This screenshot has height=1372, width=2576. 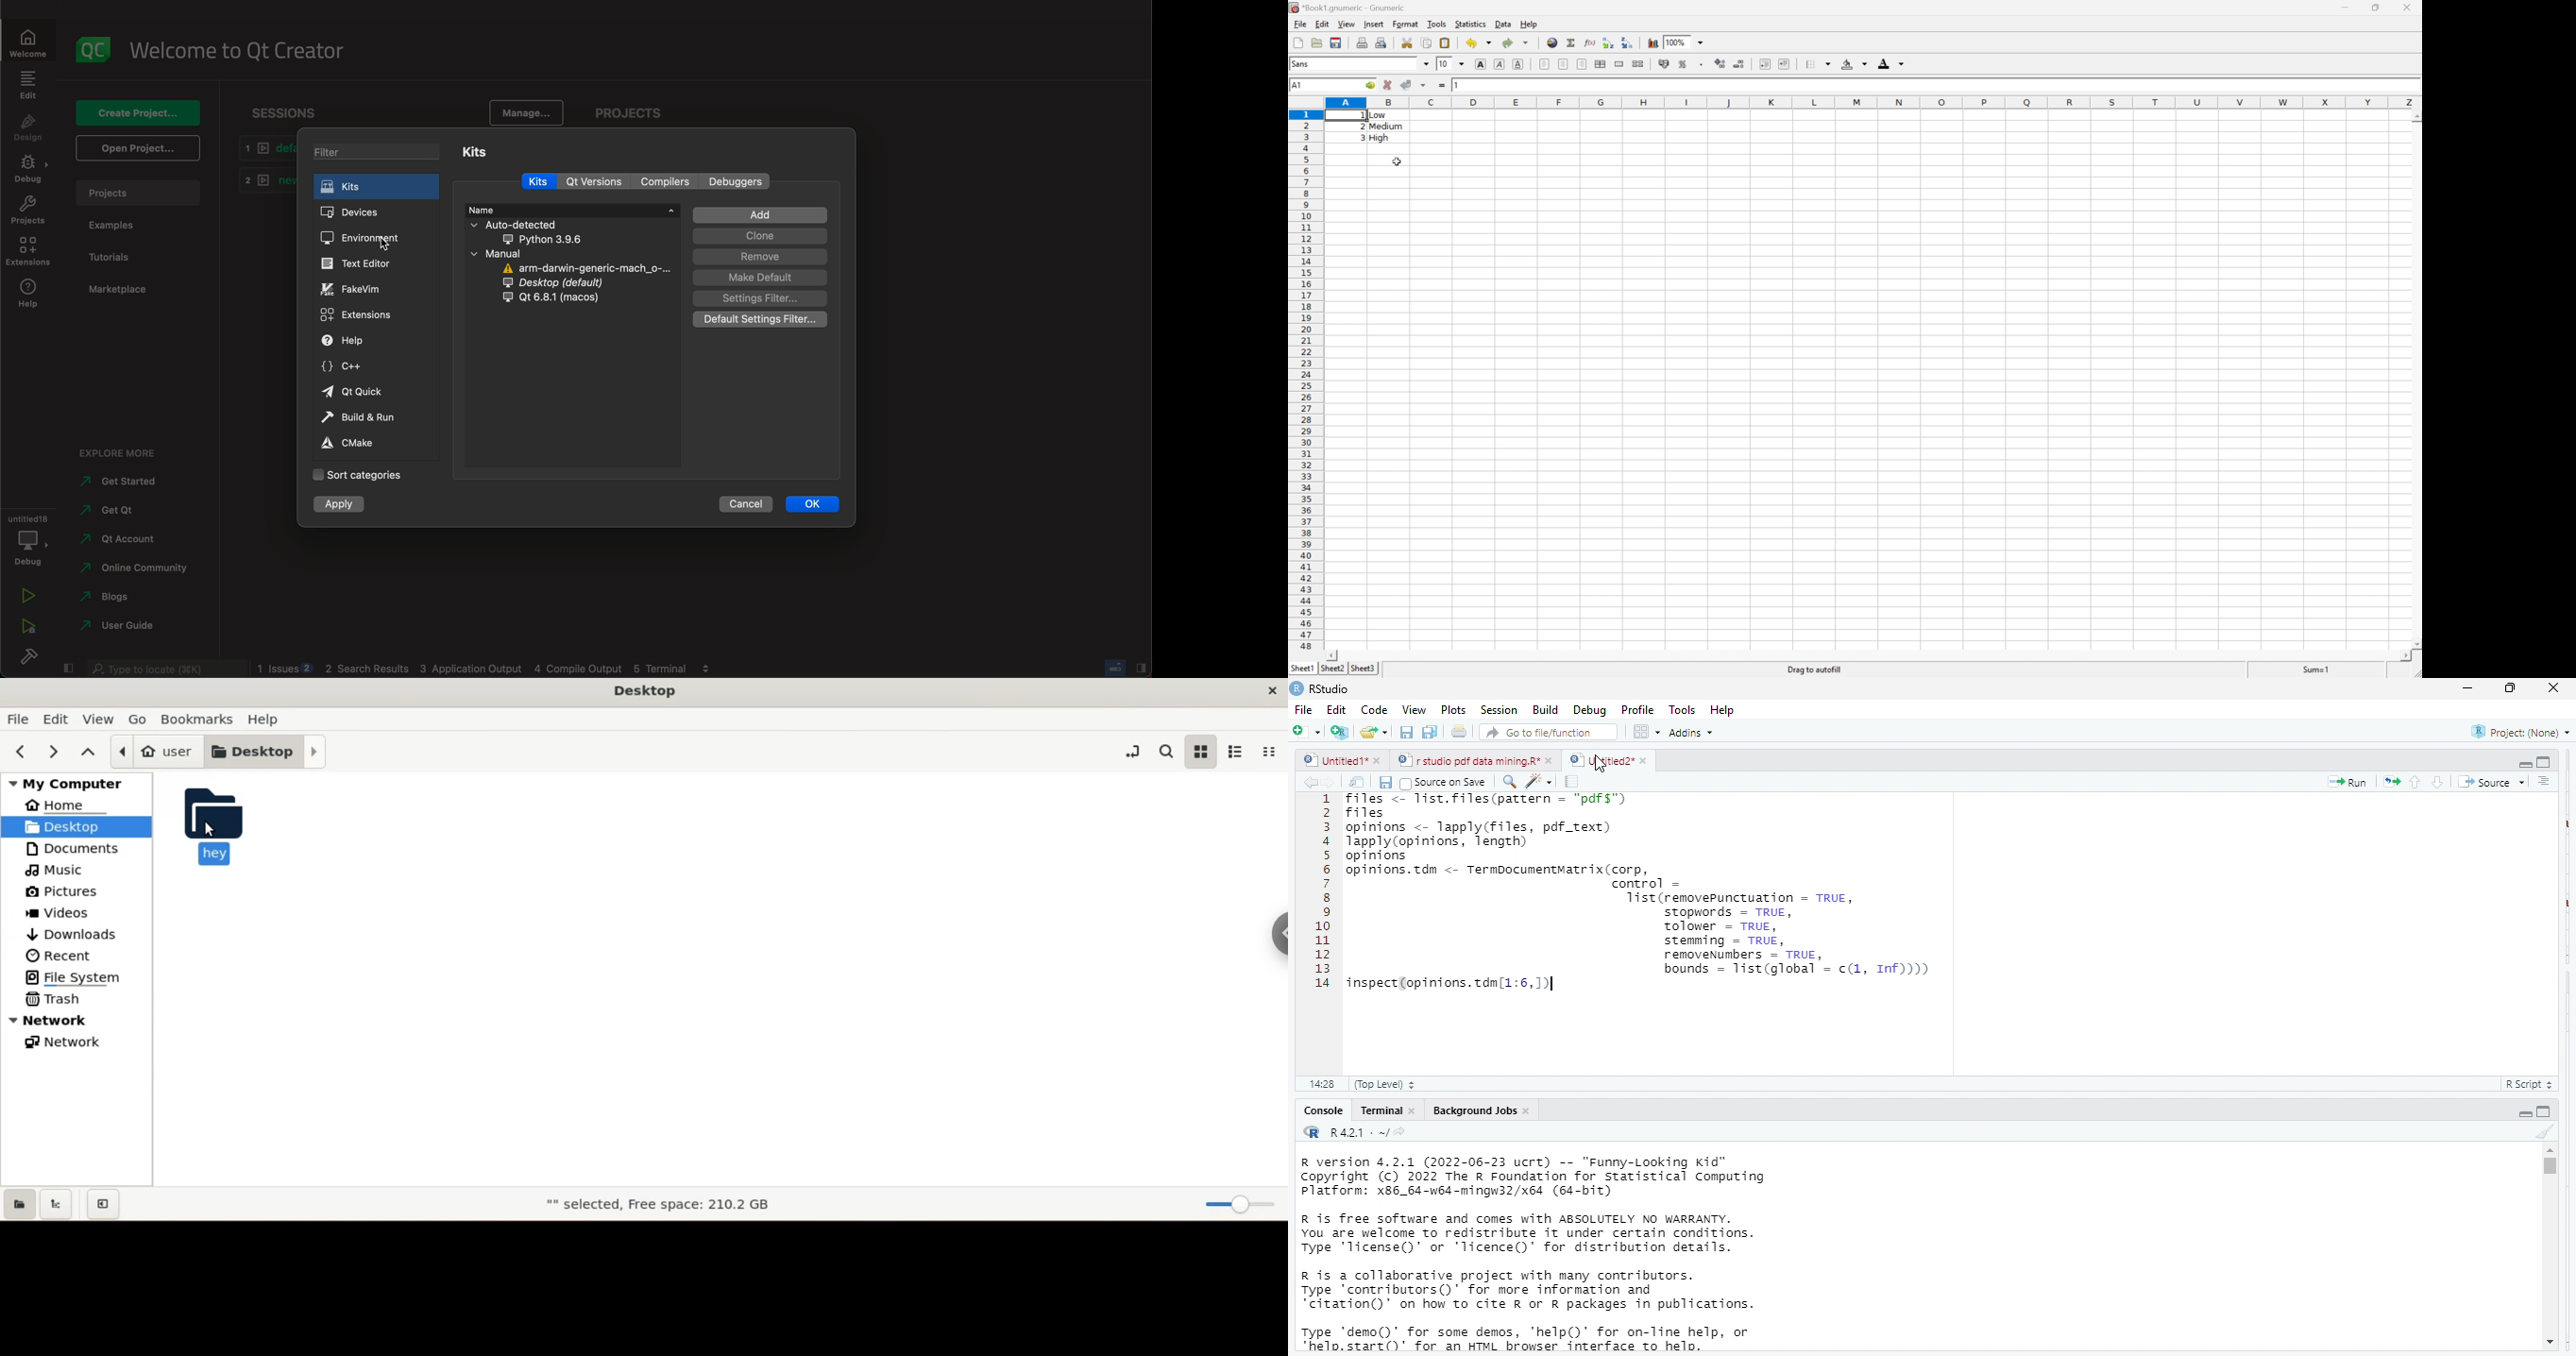 I want to click on +
2
3
a
5
6
7
3
9
10
11
12
13
14, so click(x=1318, y=895).